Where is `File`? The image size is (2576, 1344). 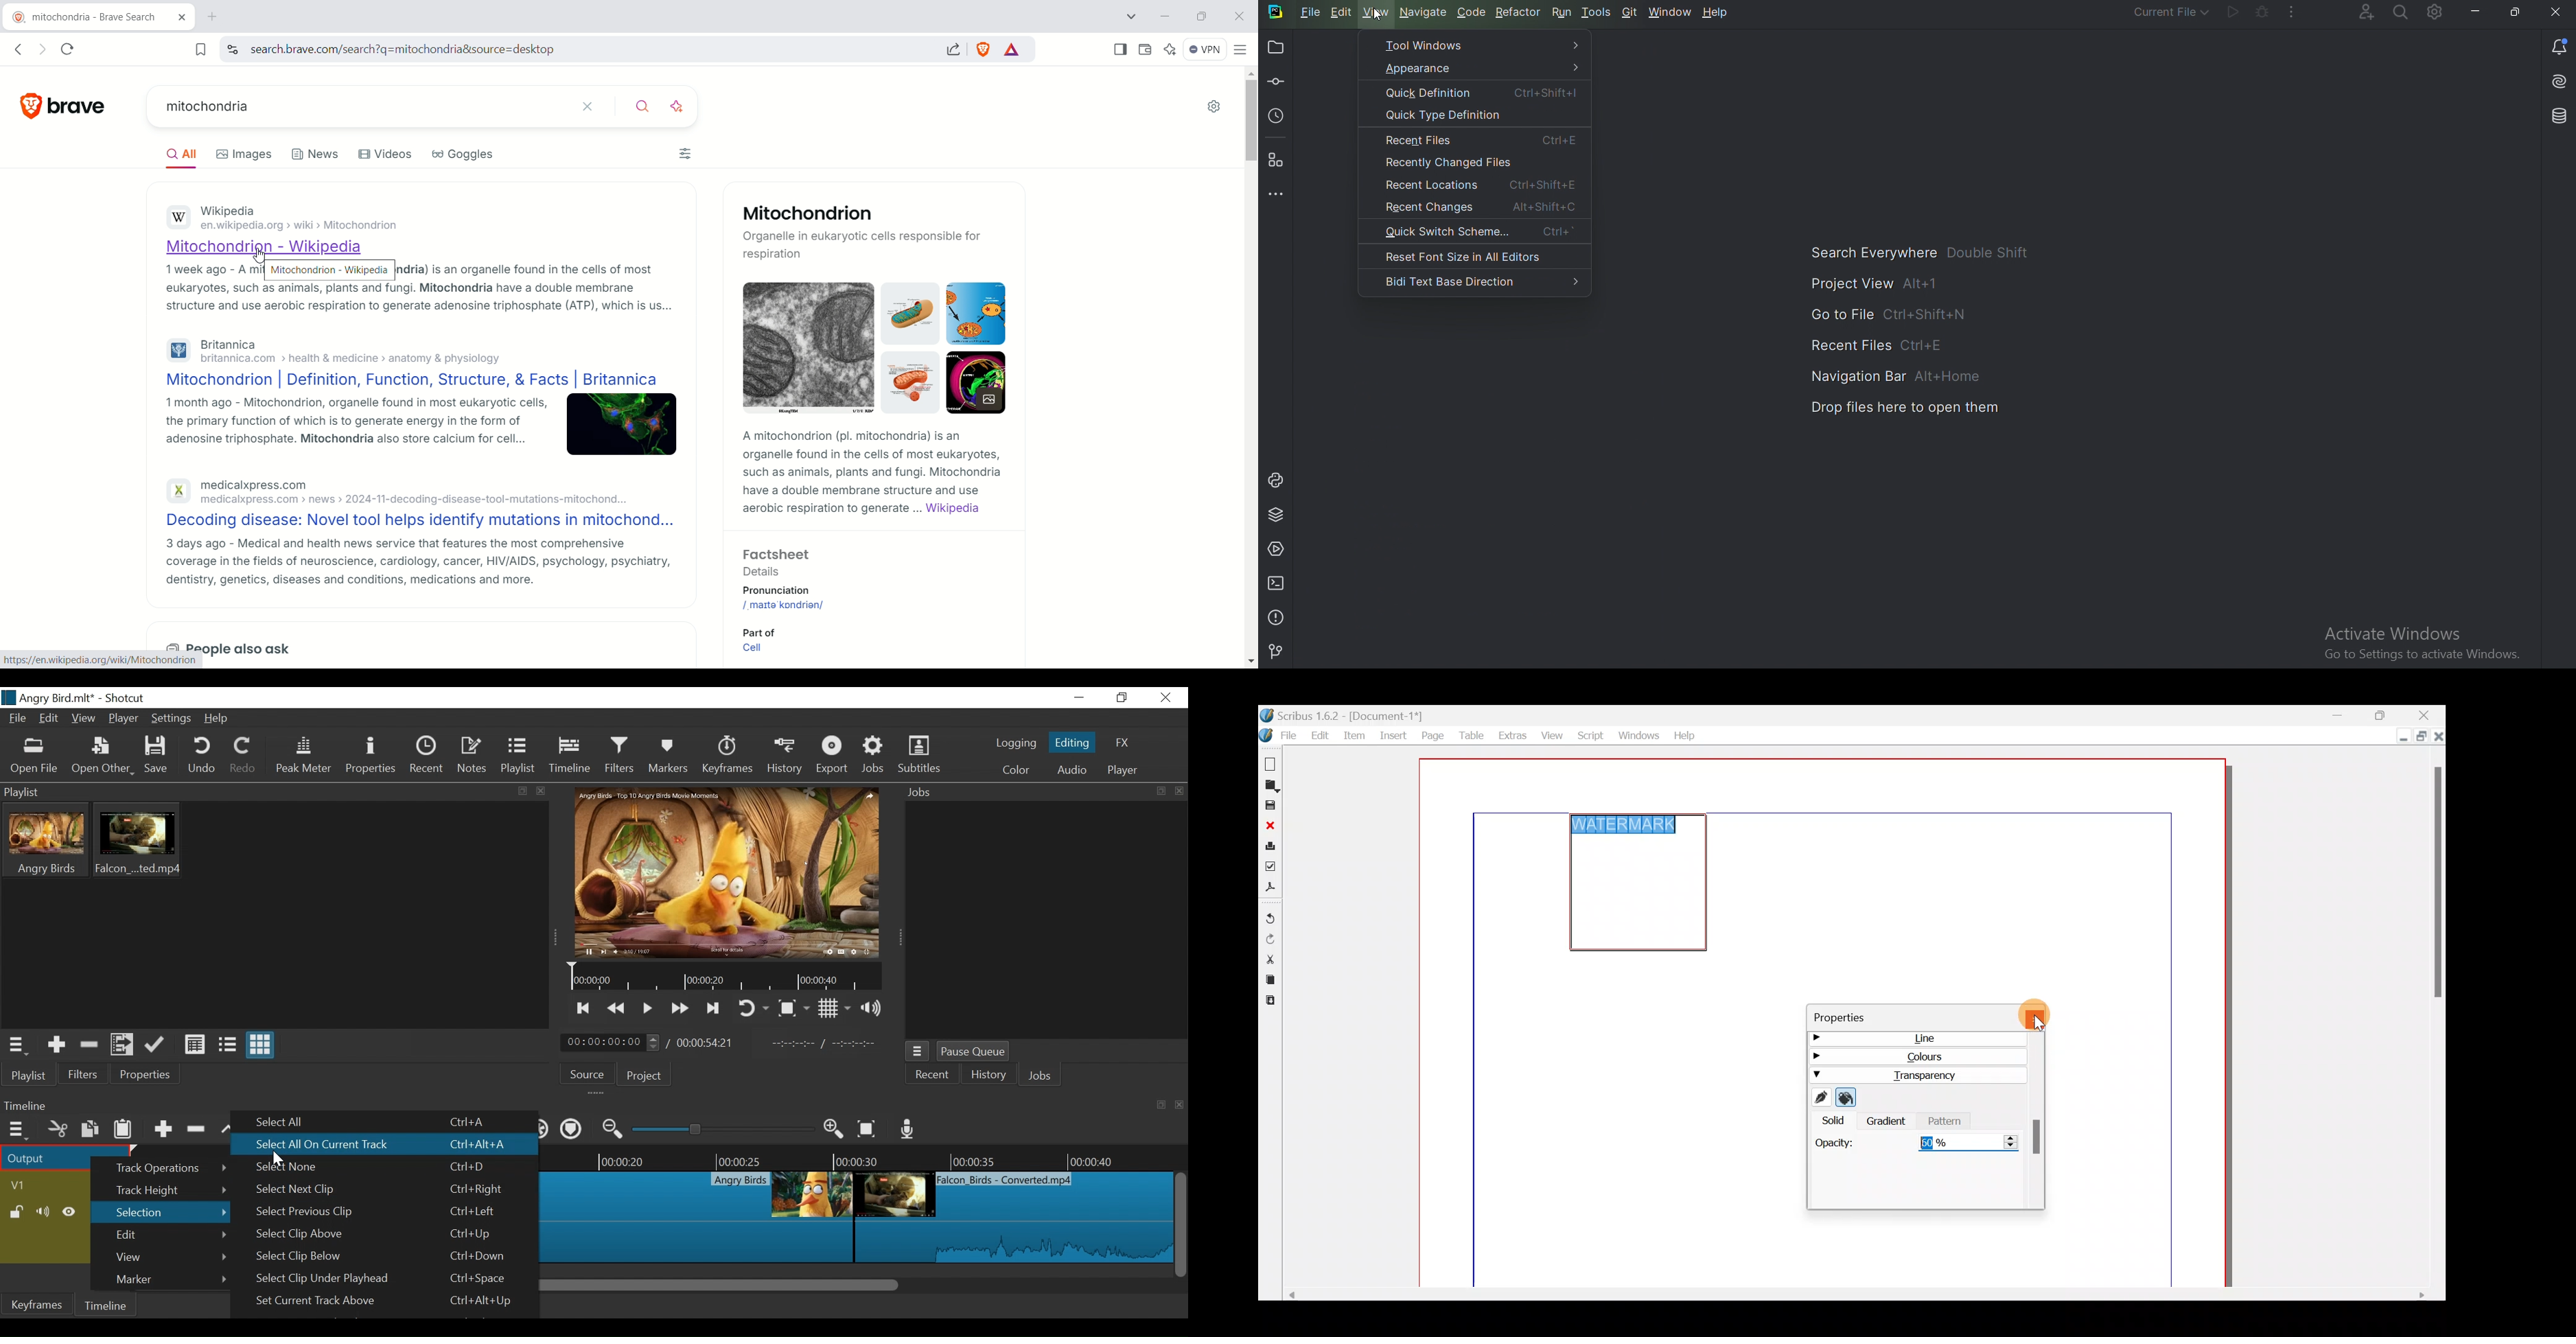
File is located at coordinates (1281, 735).